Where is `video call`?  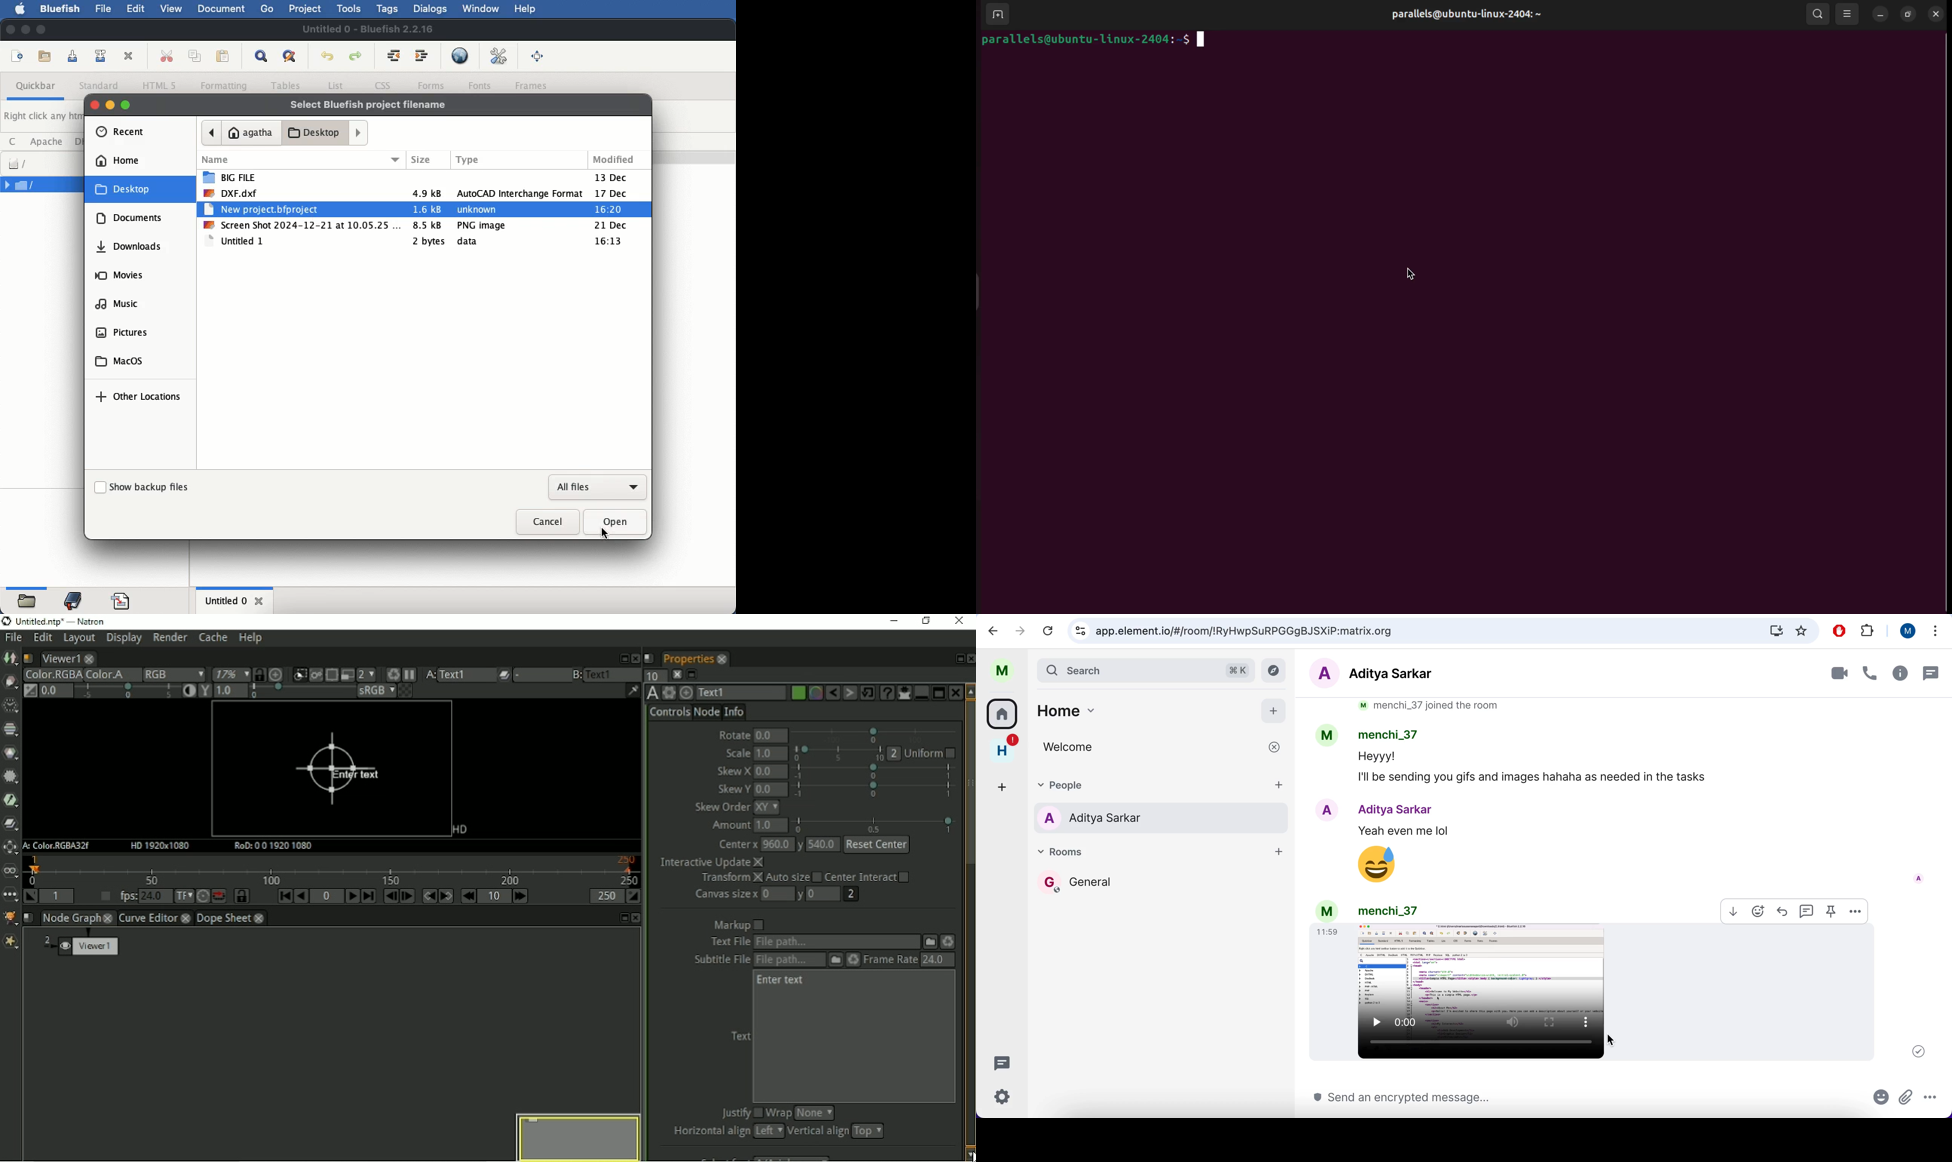 video call is located at coordinates (1839, 674).